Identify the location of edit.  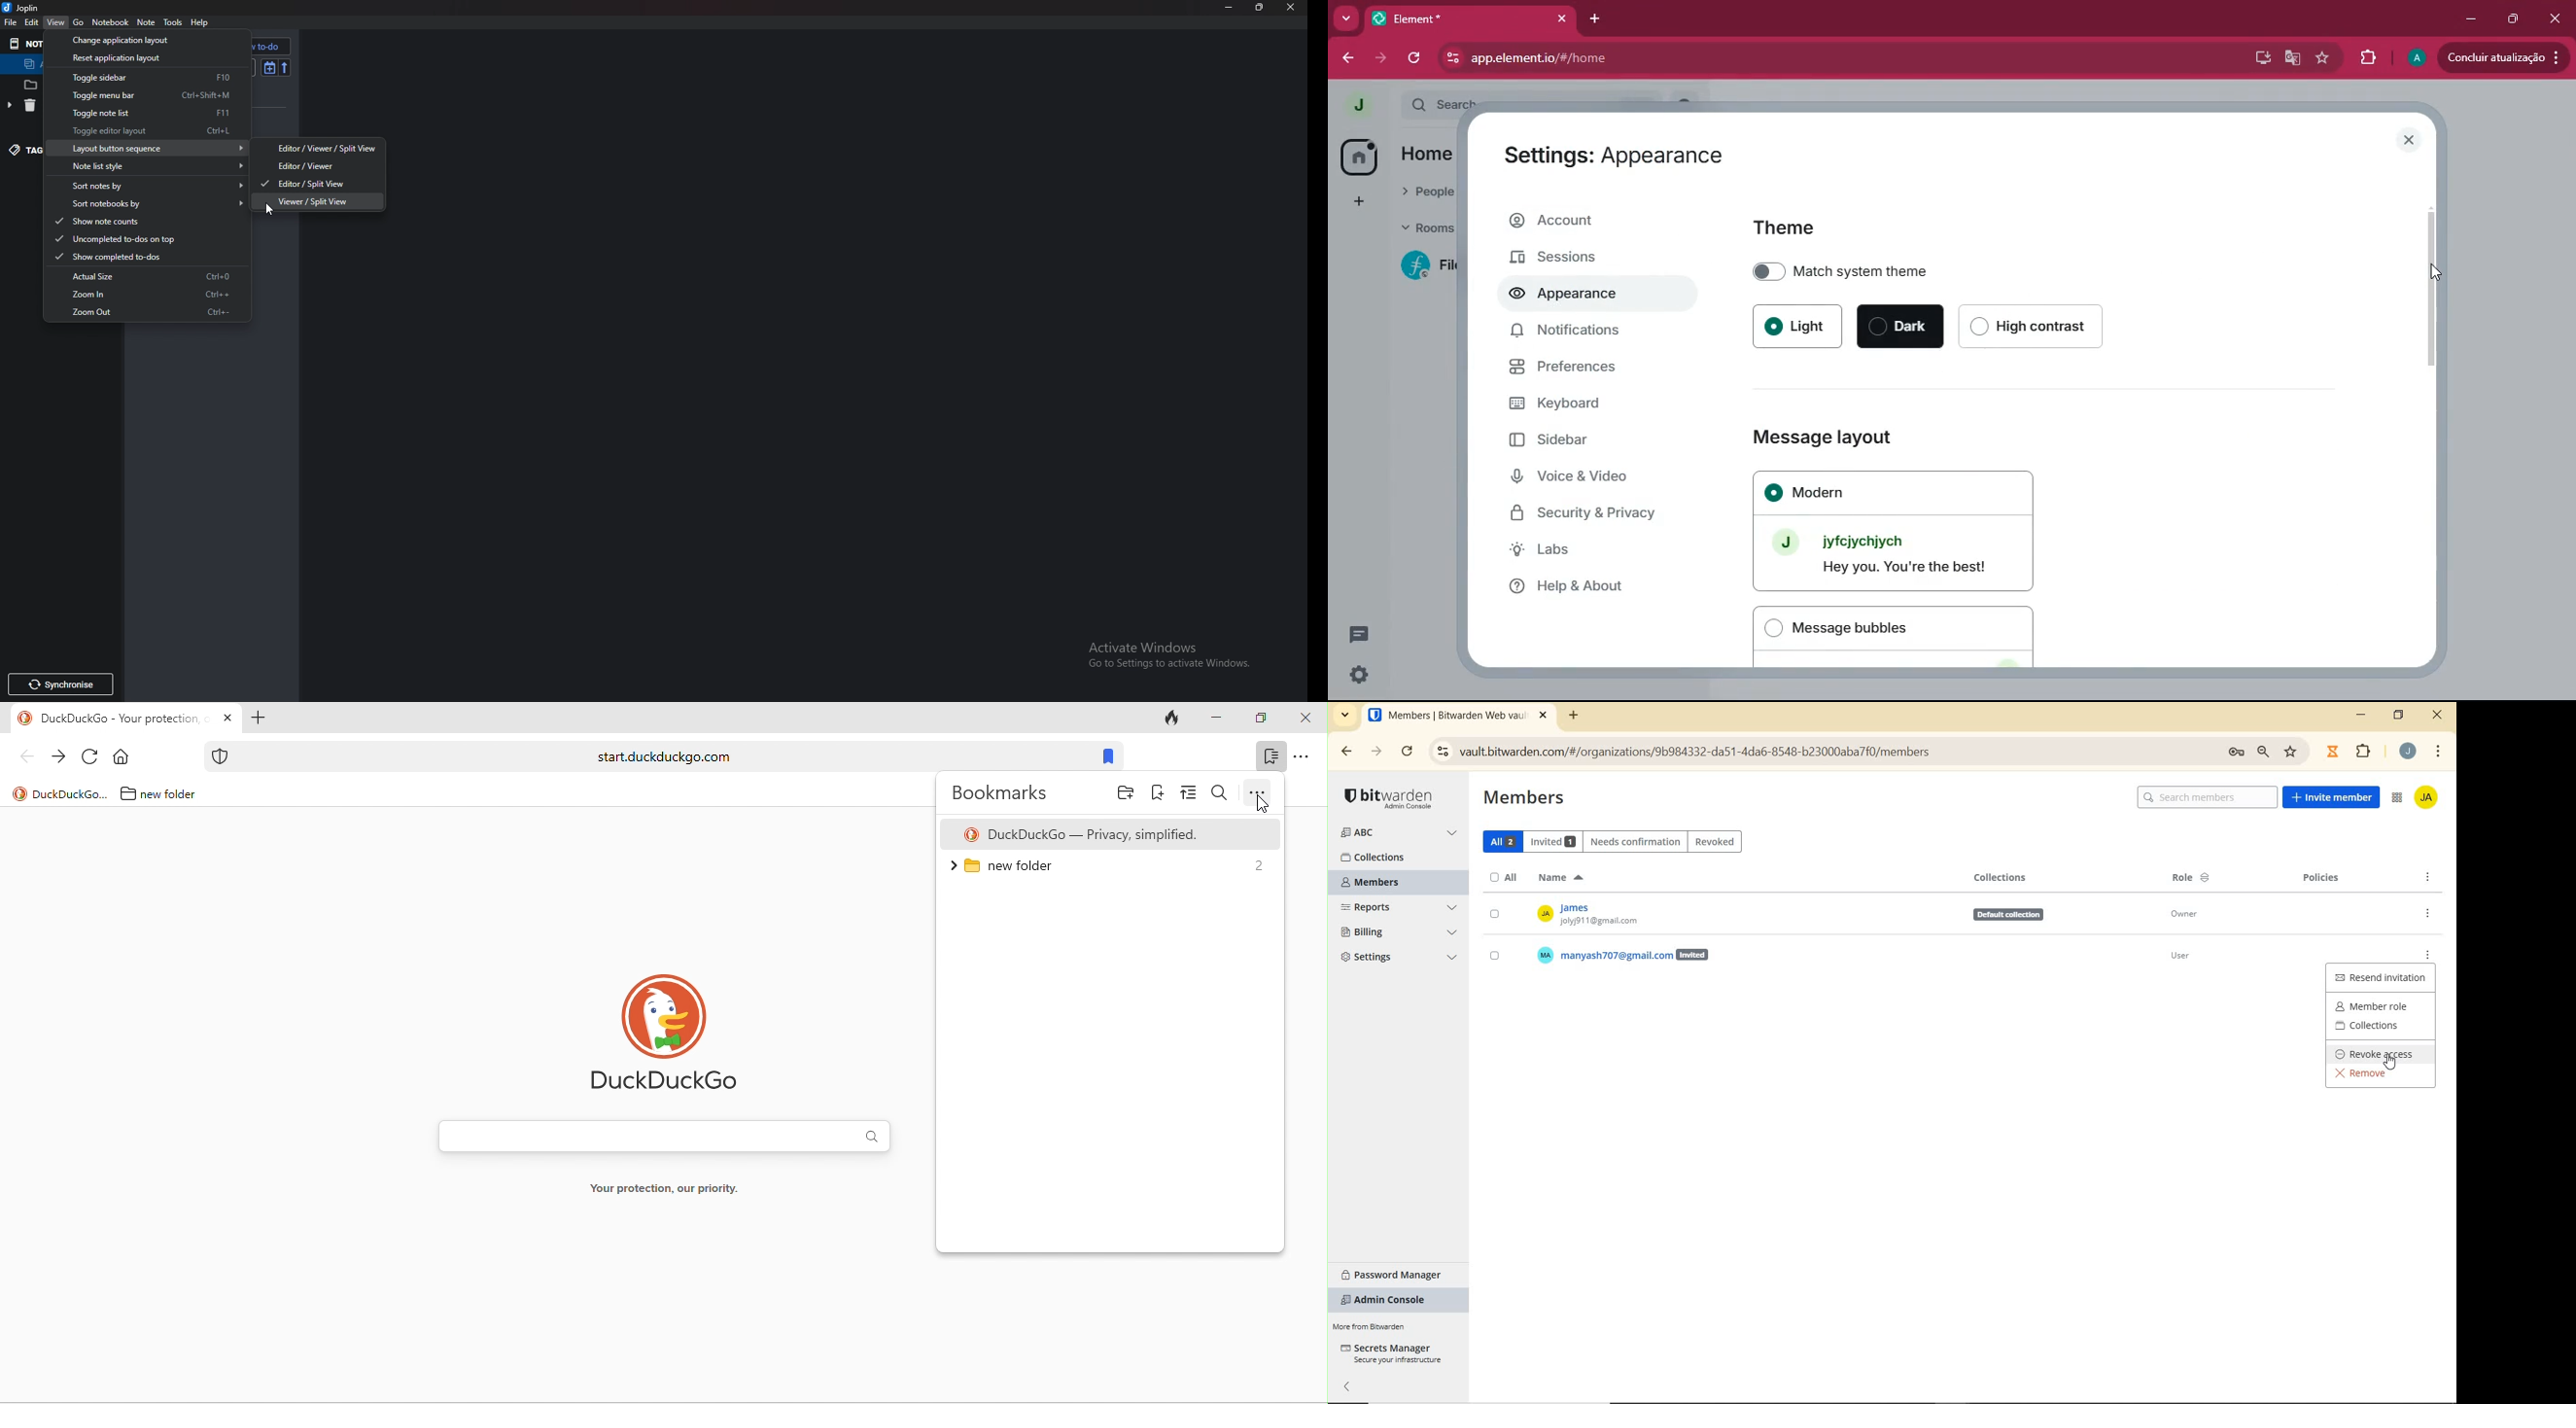
(33, 22).